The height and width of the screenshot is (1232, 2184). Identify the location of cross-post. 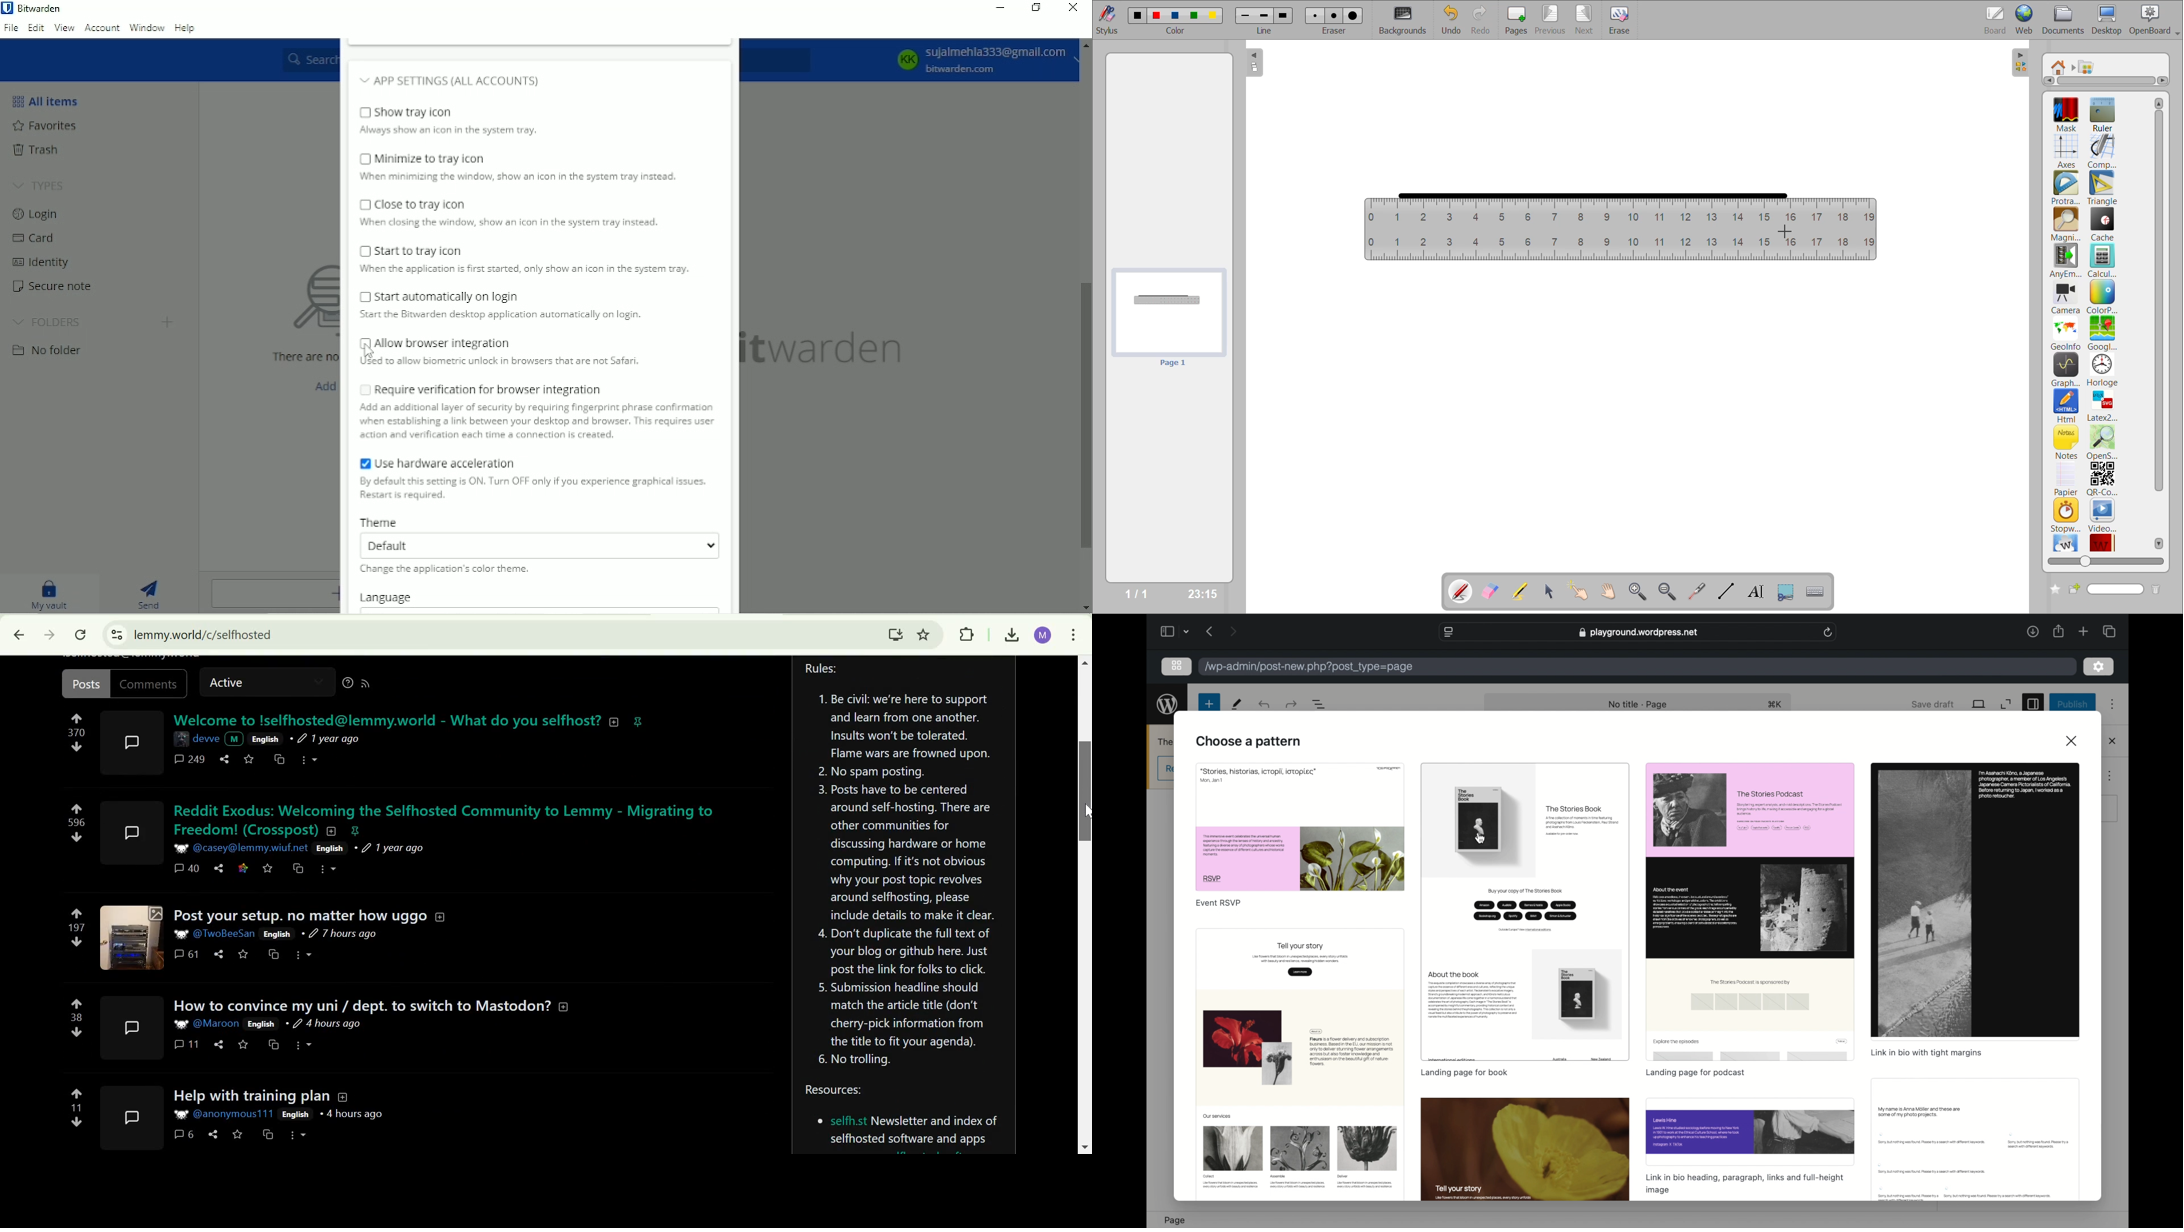
(274, 1045).